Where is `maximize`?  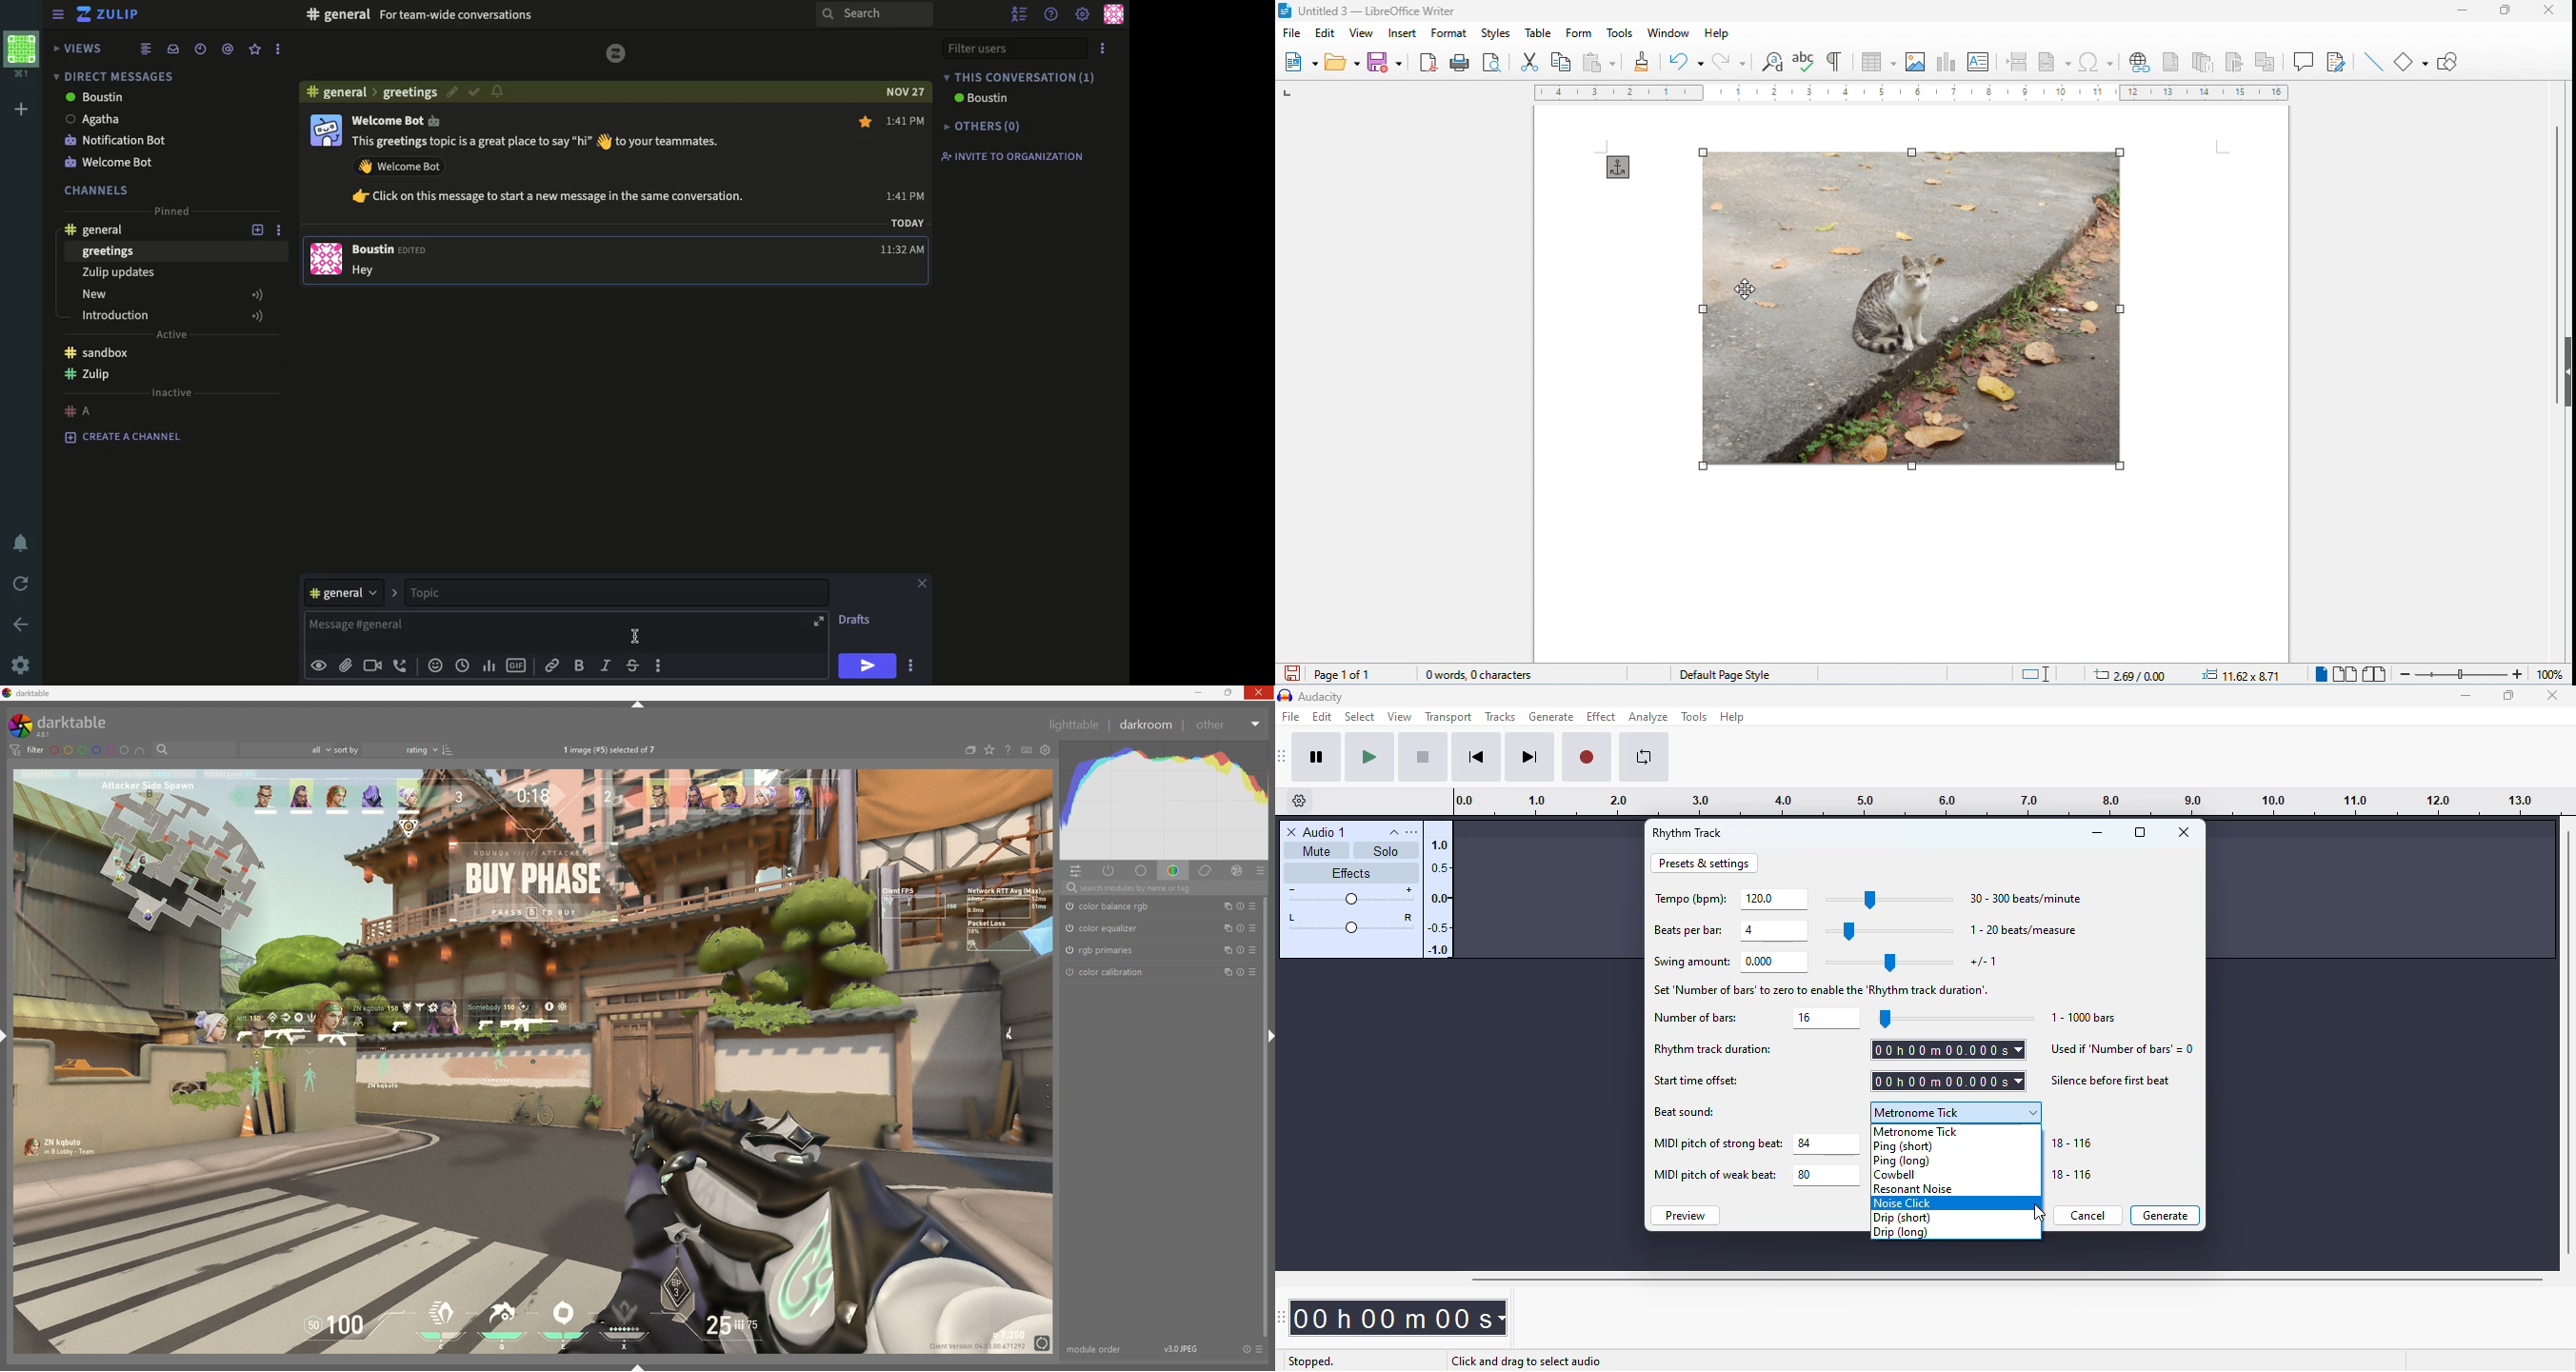 maximize is located at coordinates (2140, 831).